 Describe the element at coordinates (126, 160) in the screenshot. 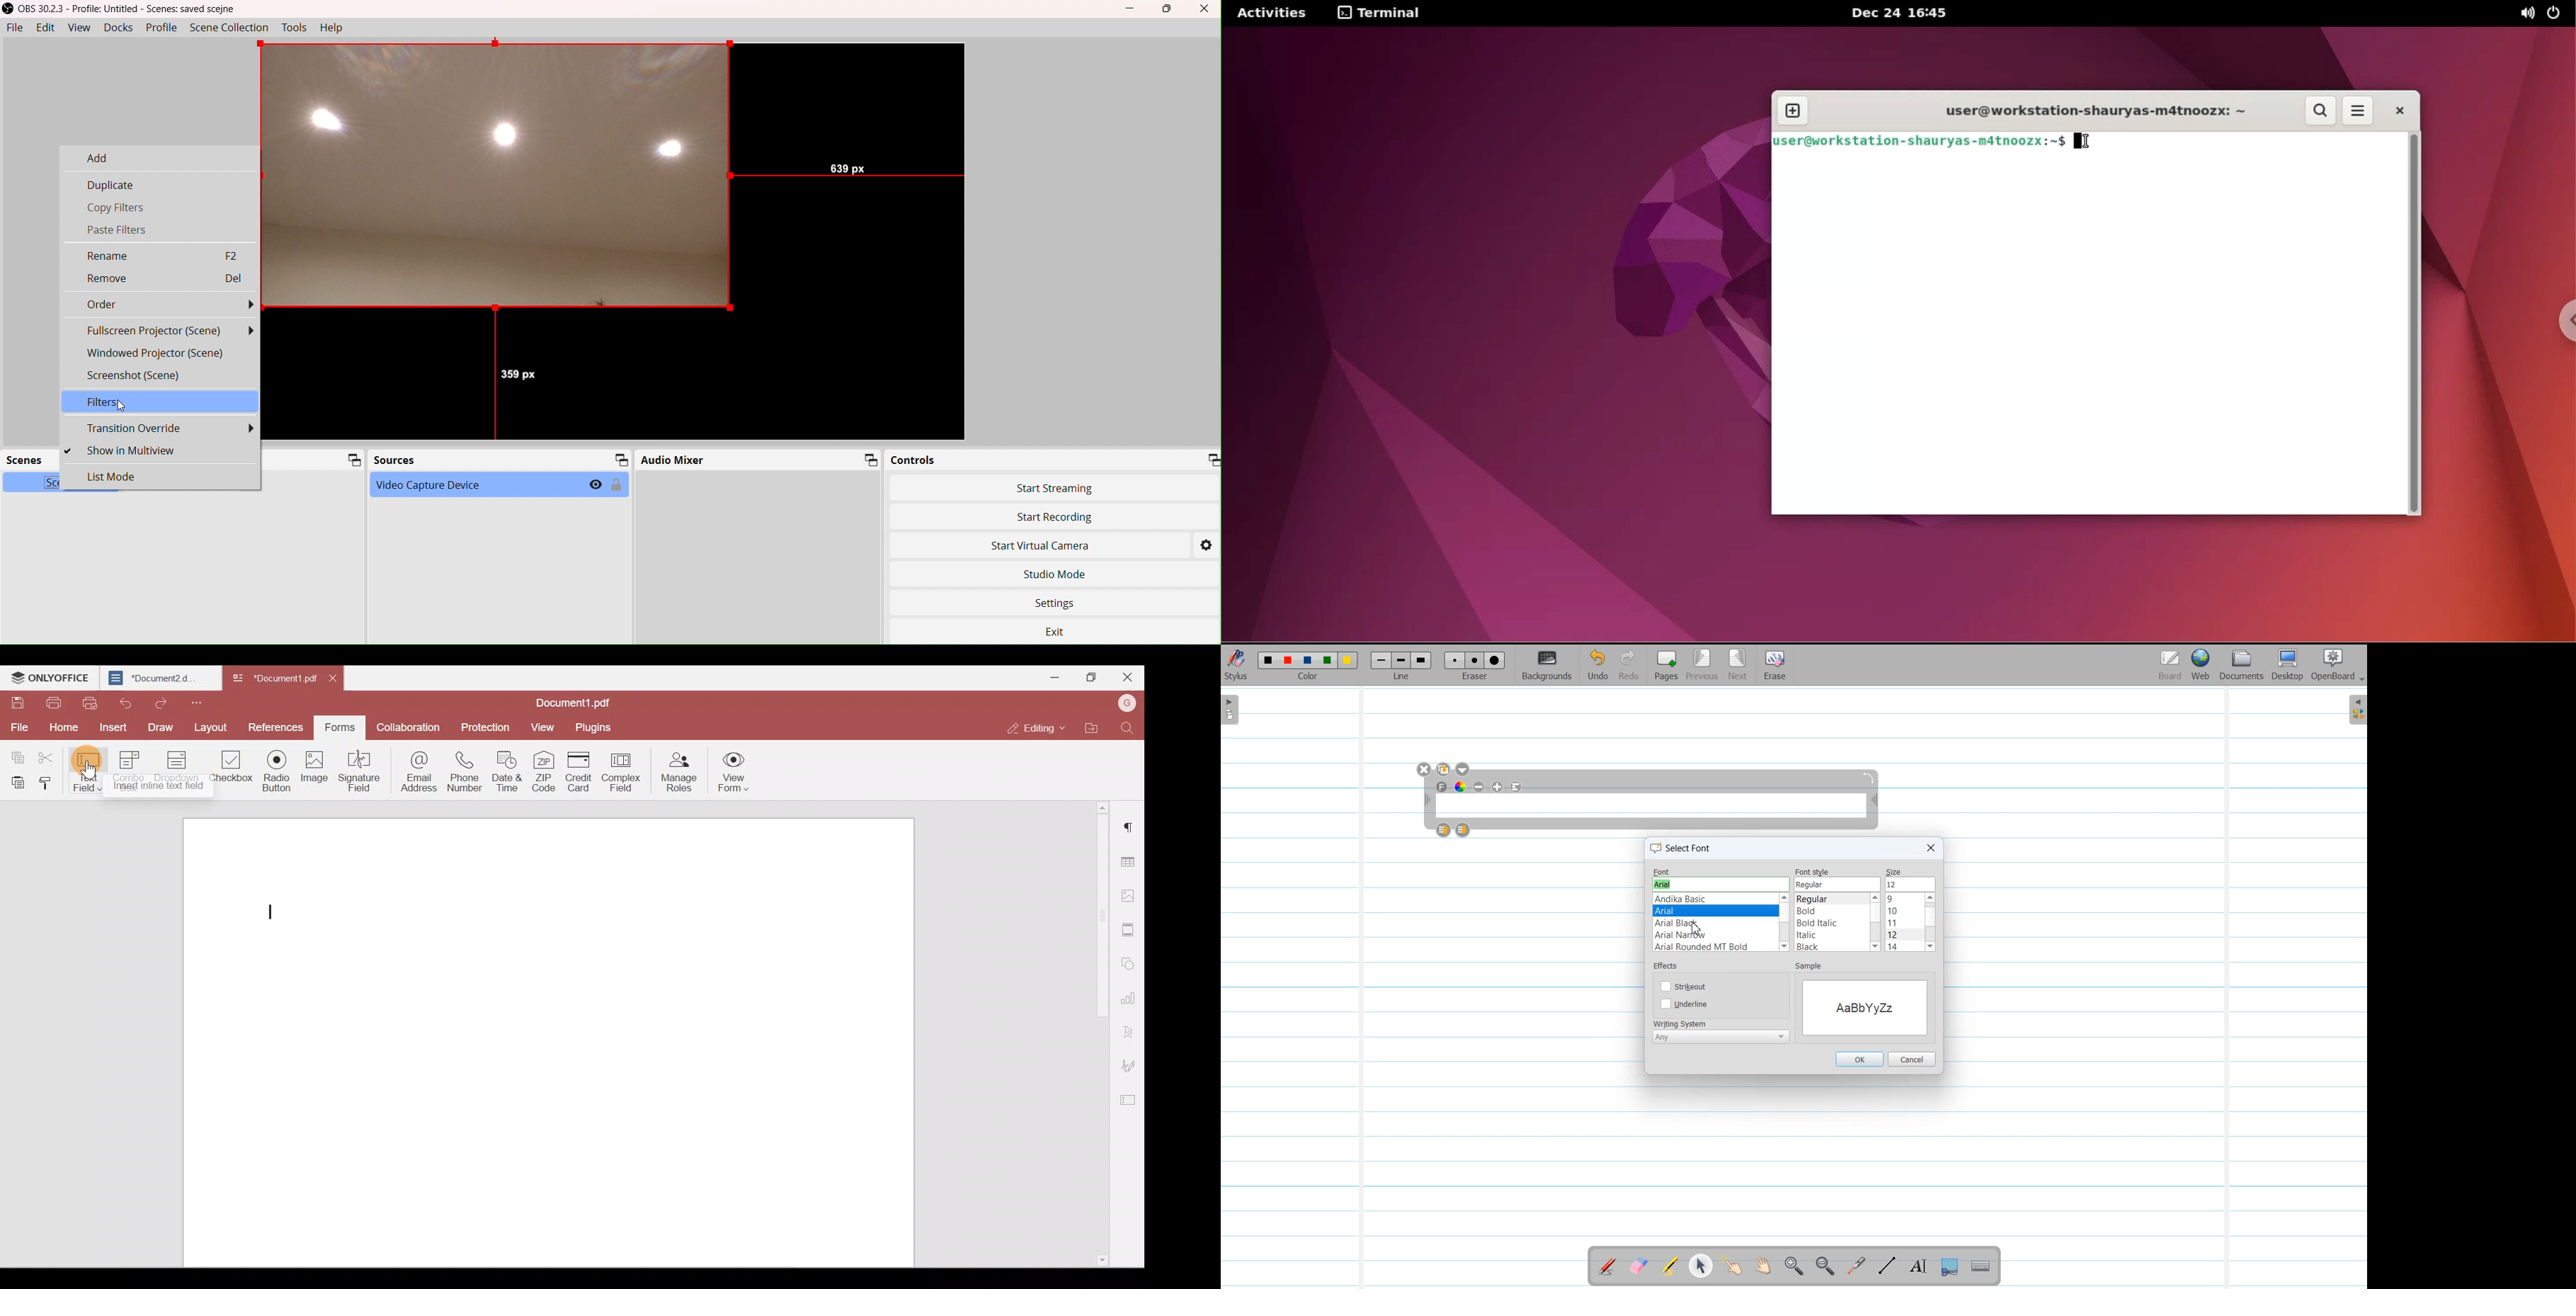

I see `Add` at that location.